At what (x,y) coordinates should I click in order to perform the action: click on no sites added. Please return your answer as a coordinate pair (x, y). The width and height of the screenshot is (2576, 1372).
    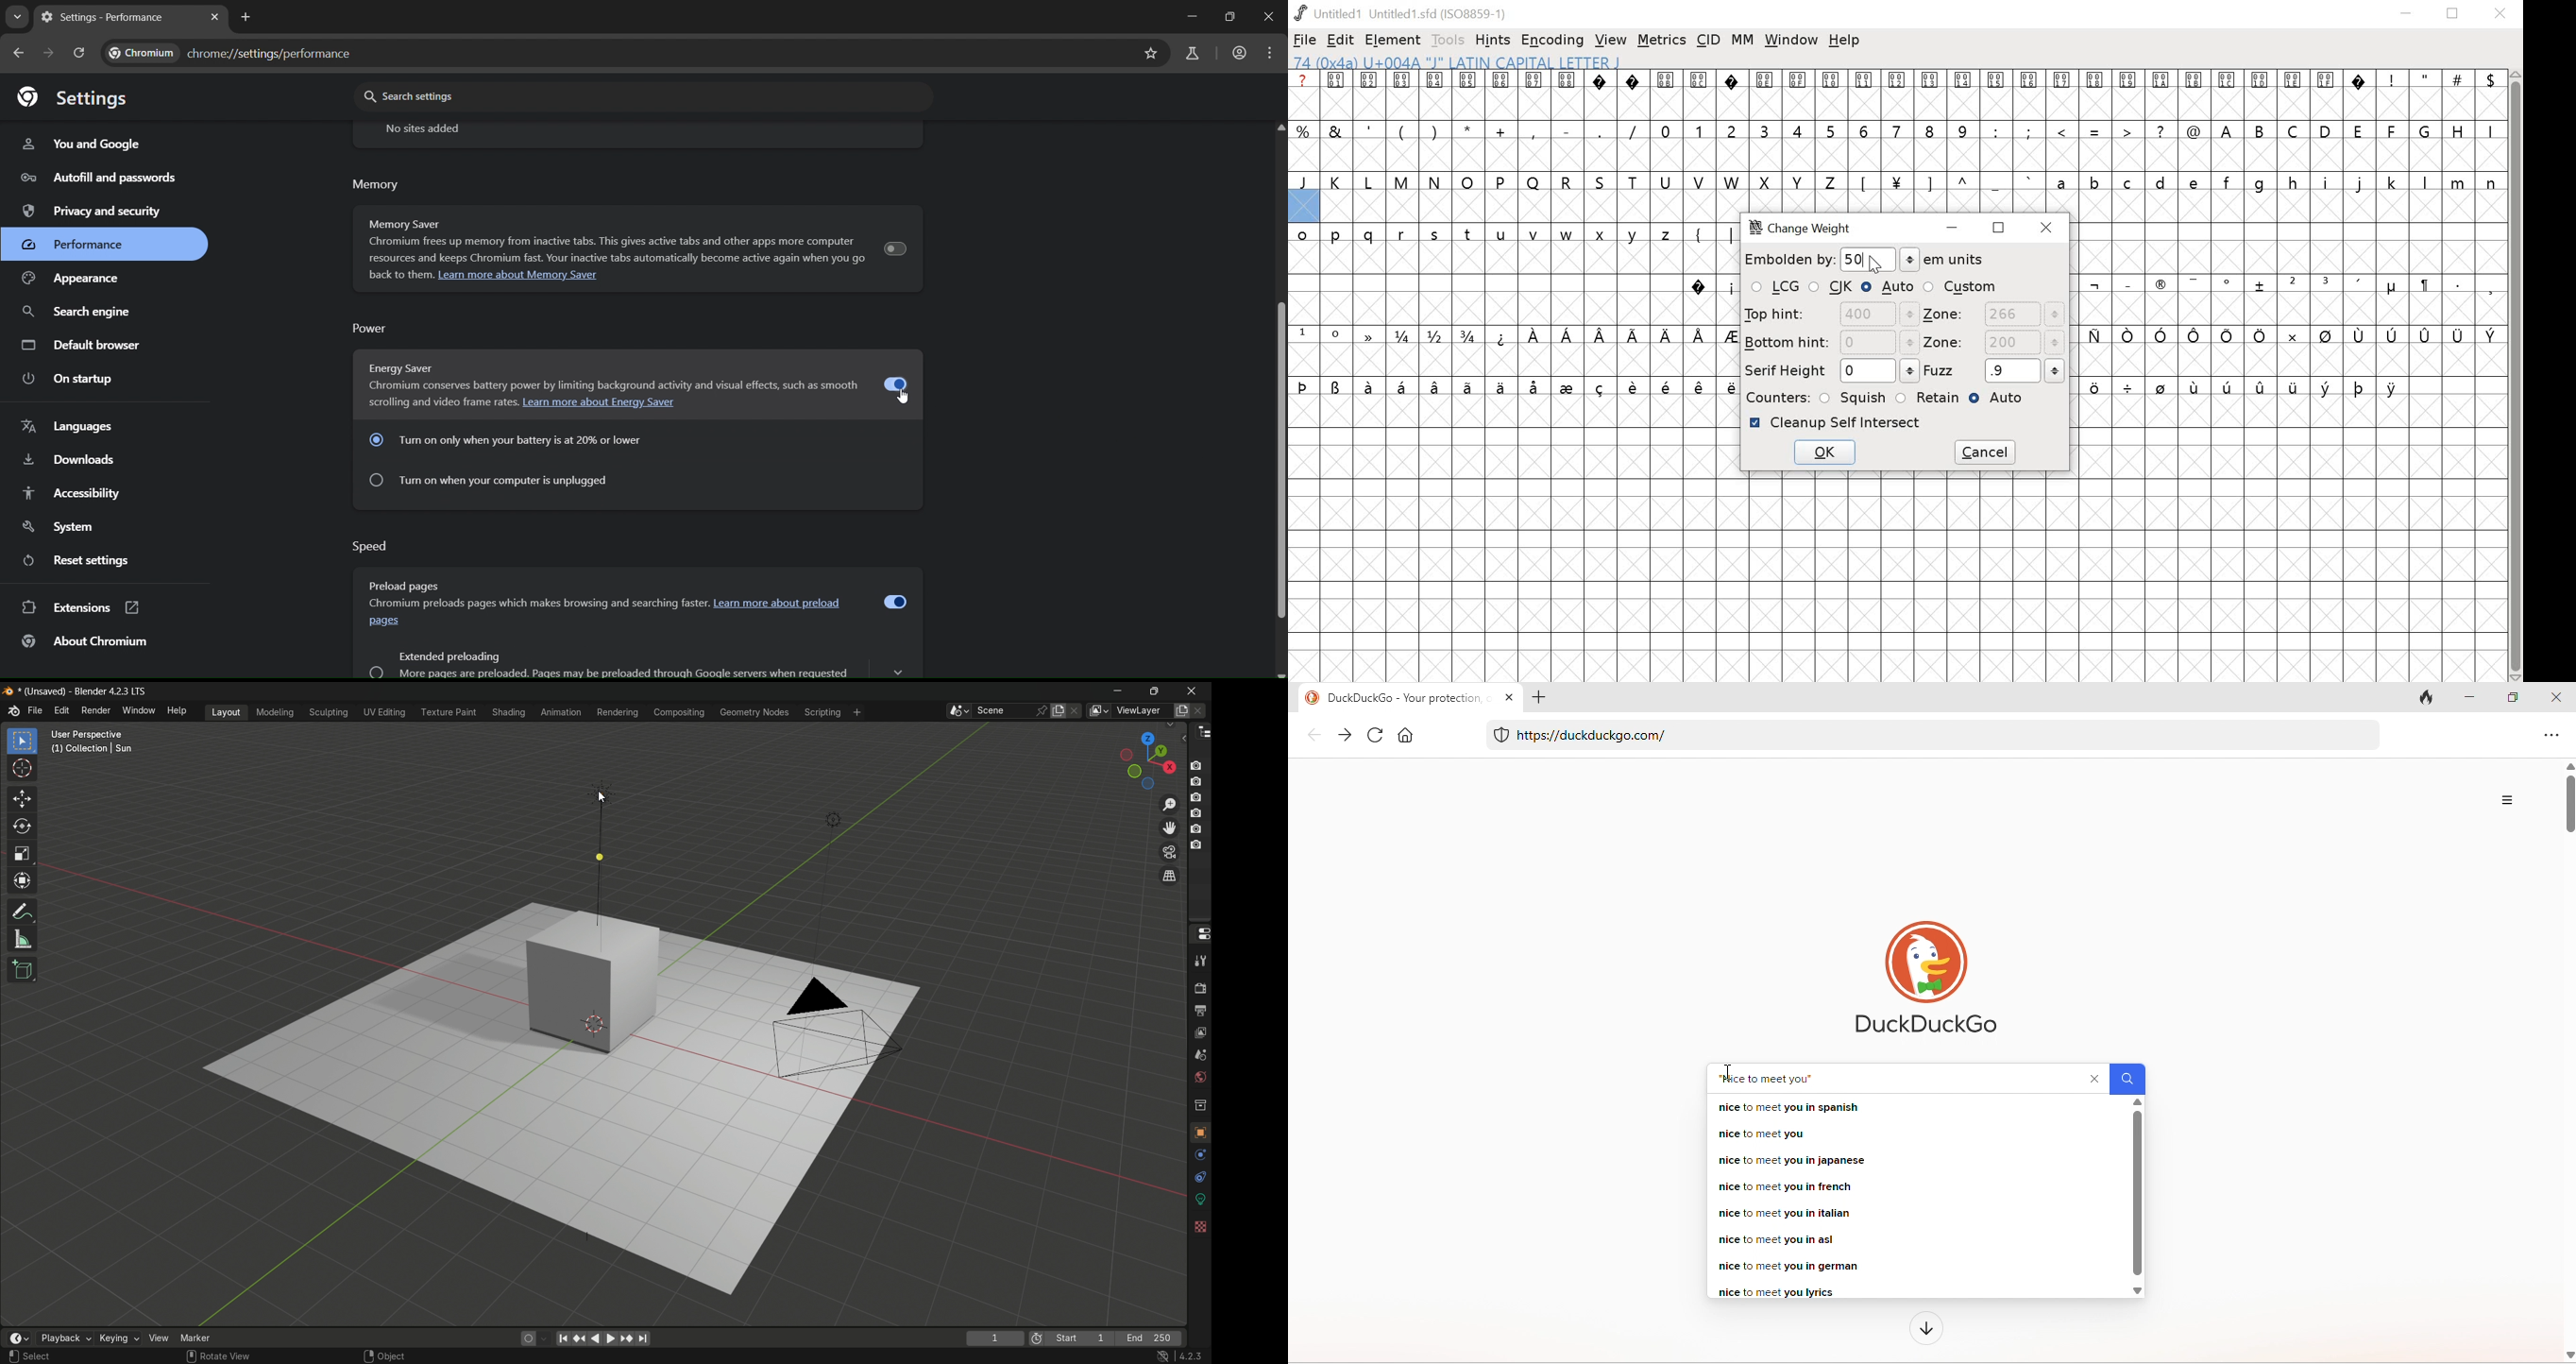
    Looking at the image, I should click on (431, 130).